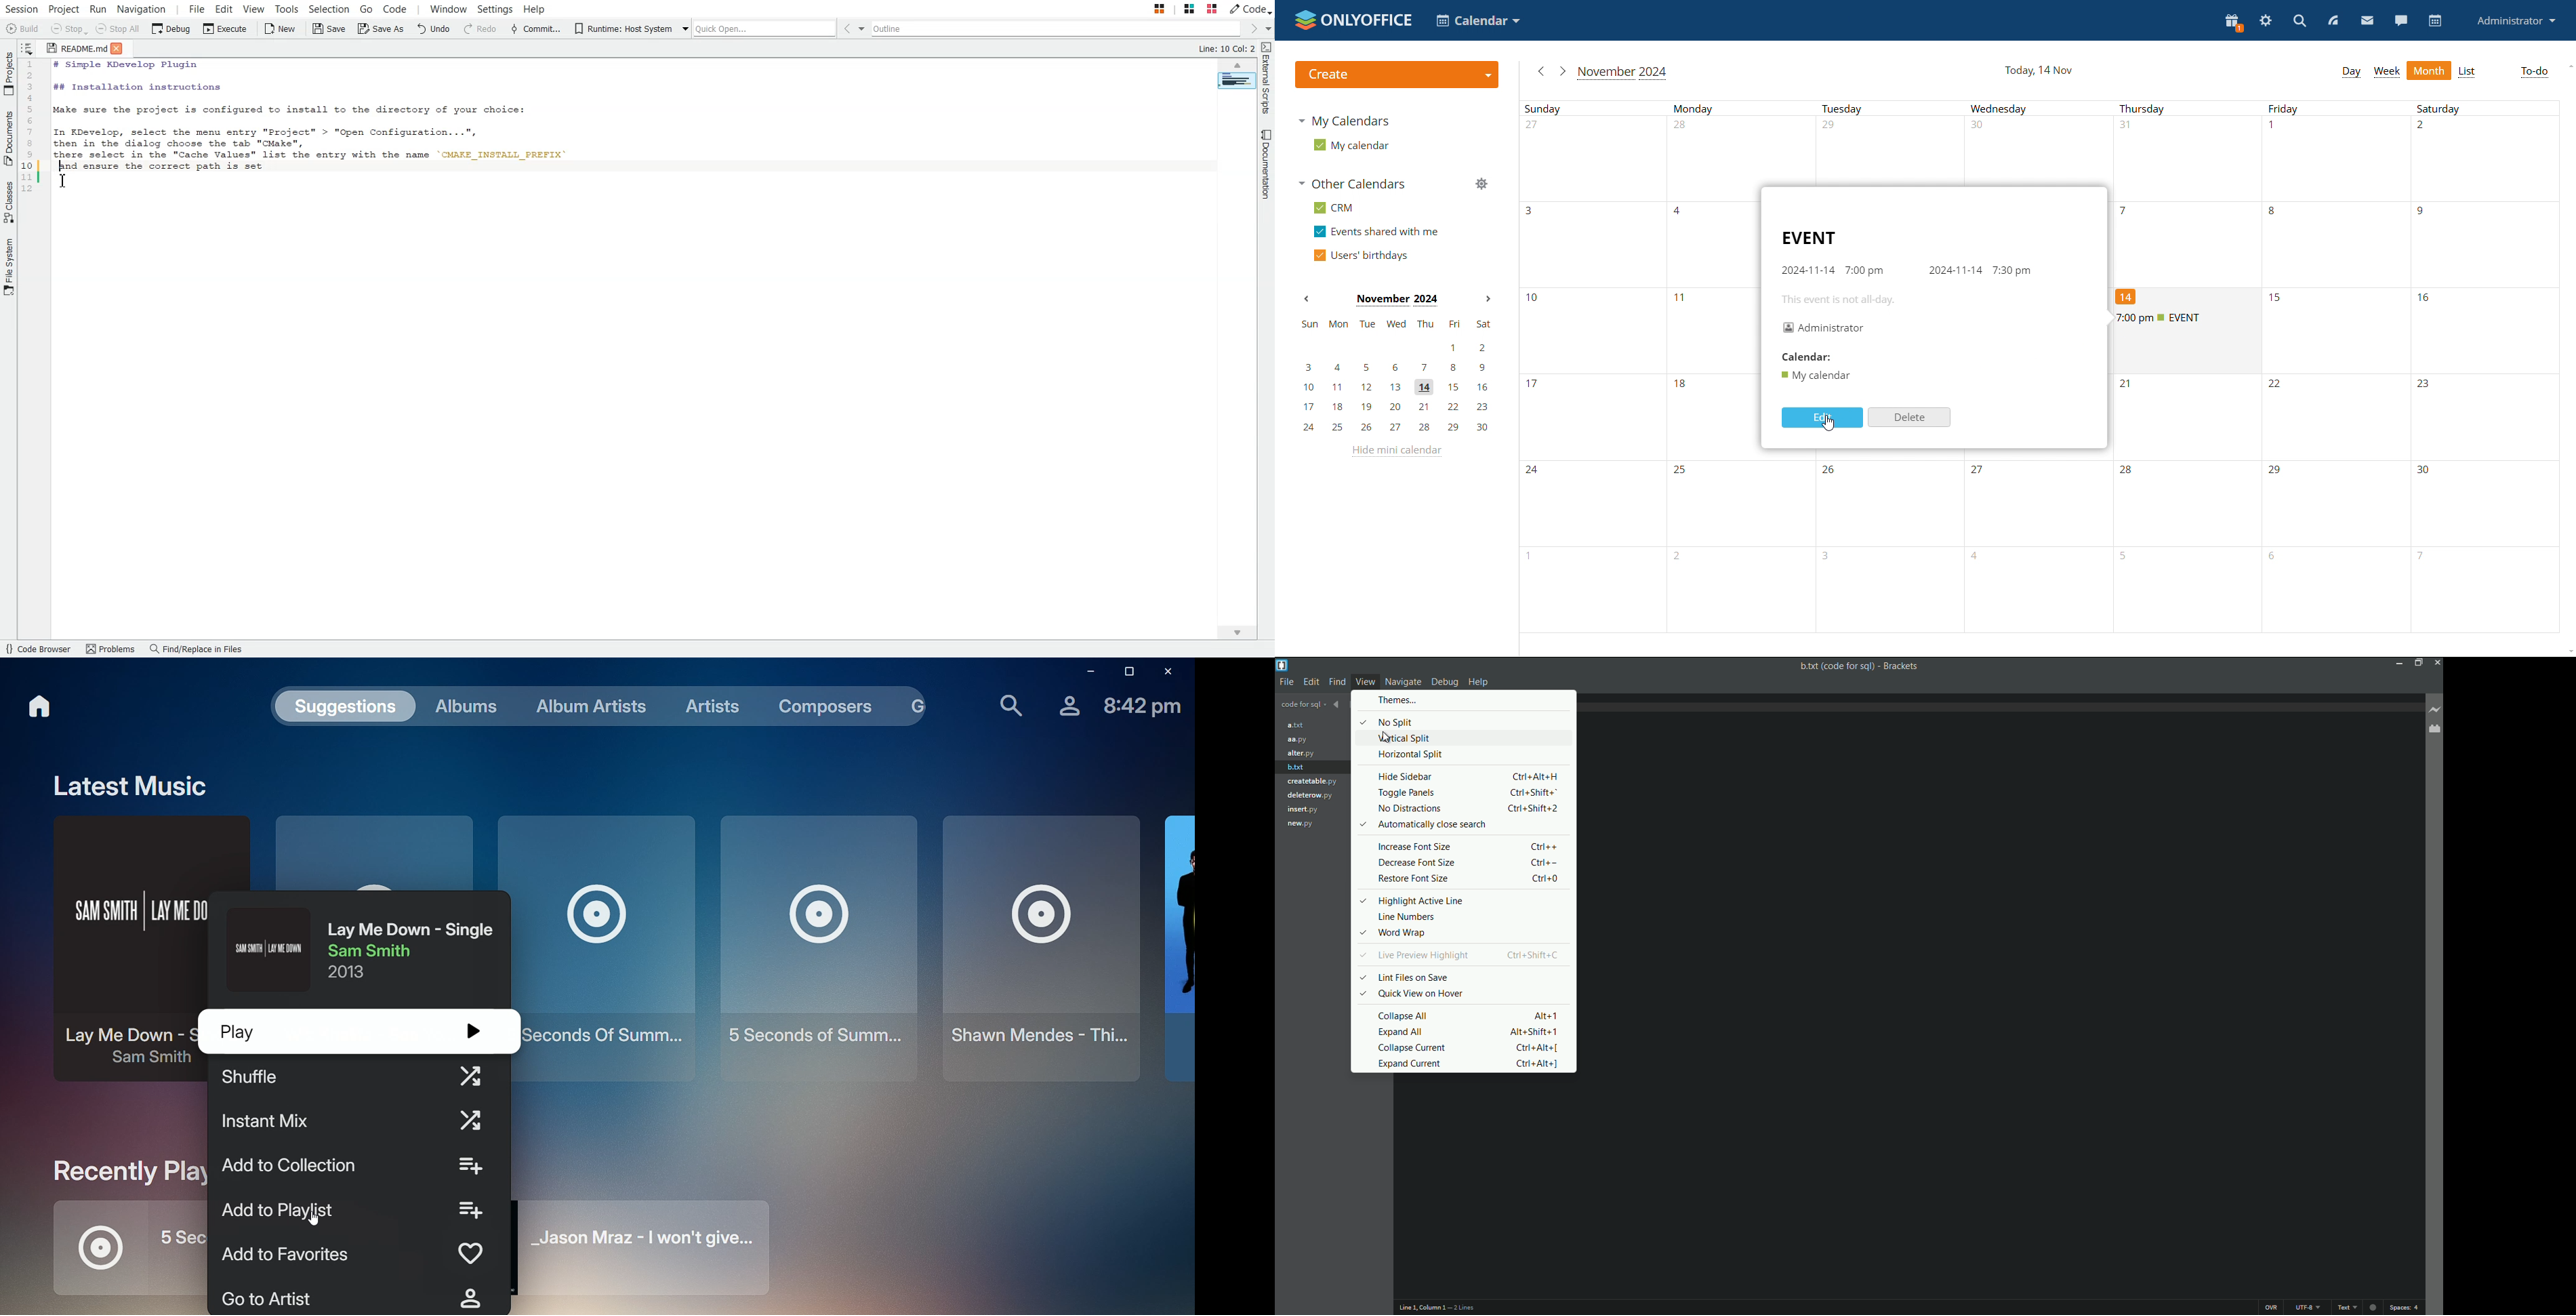 The width and height of the screenshot is (2576, 1316). What do you see at coordinates (30, 128) in the screenshot?
I see `Code Line` at bounding box center [30, 128].